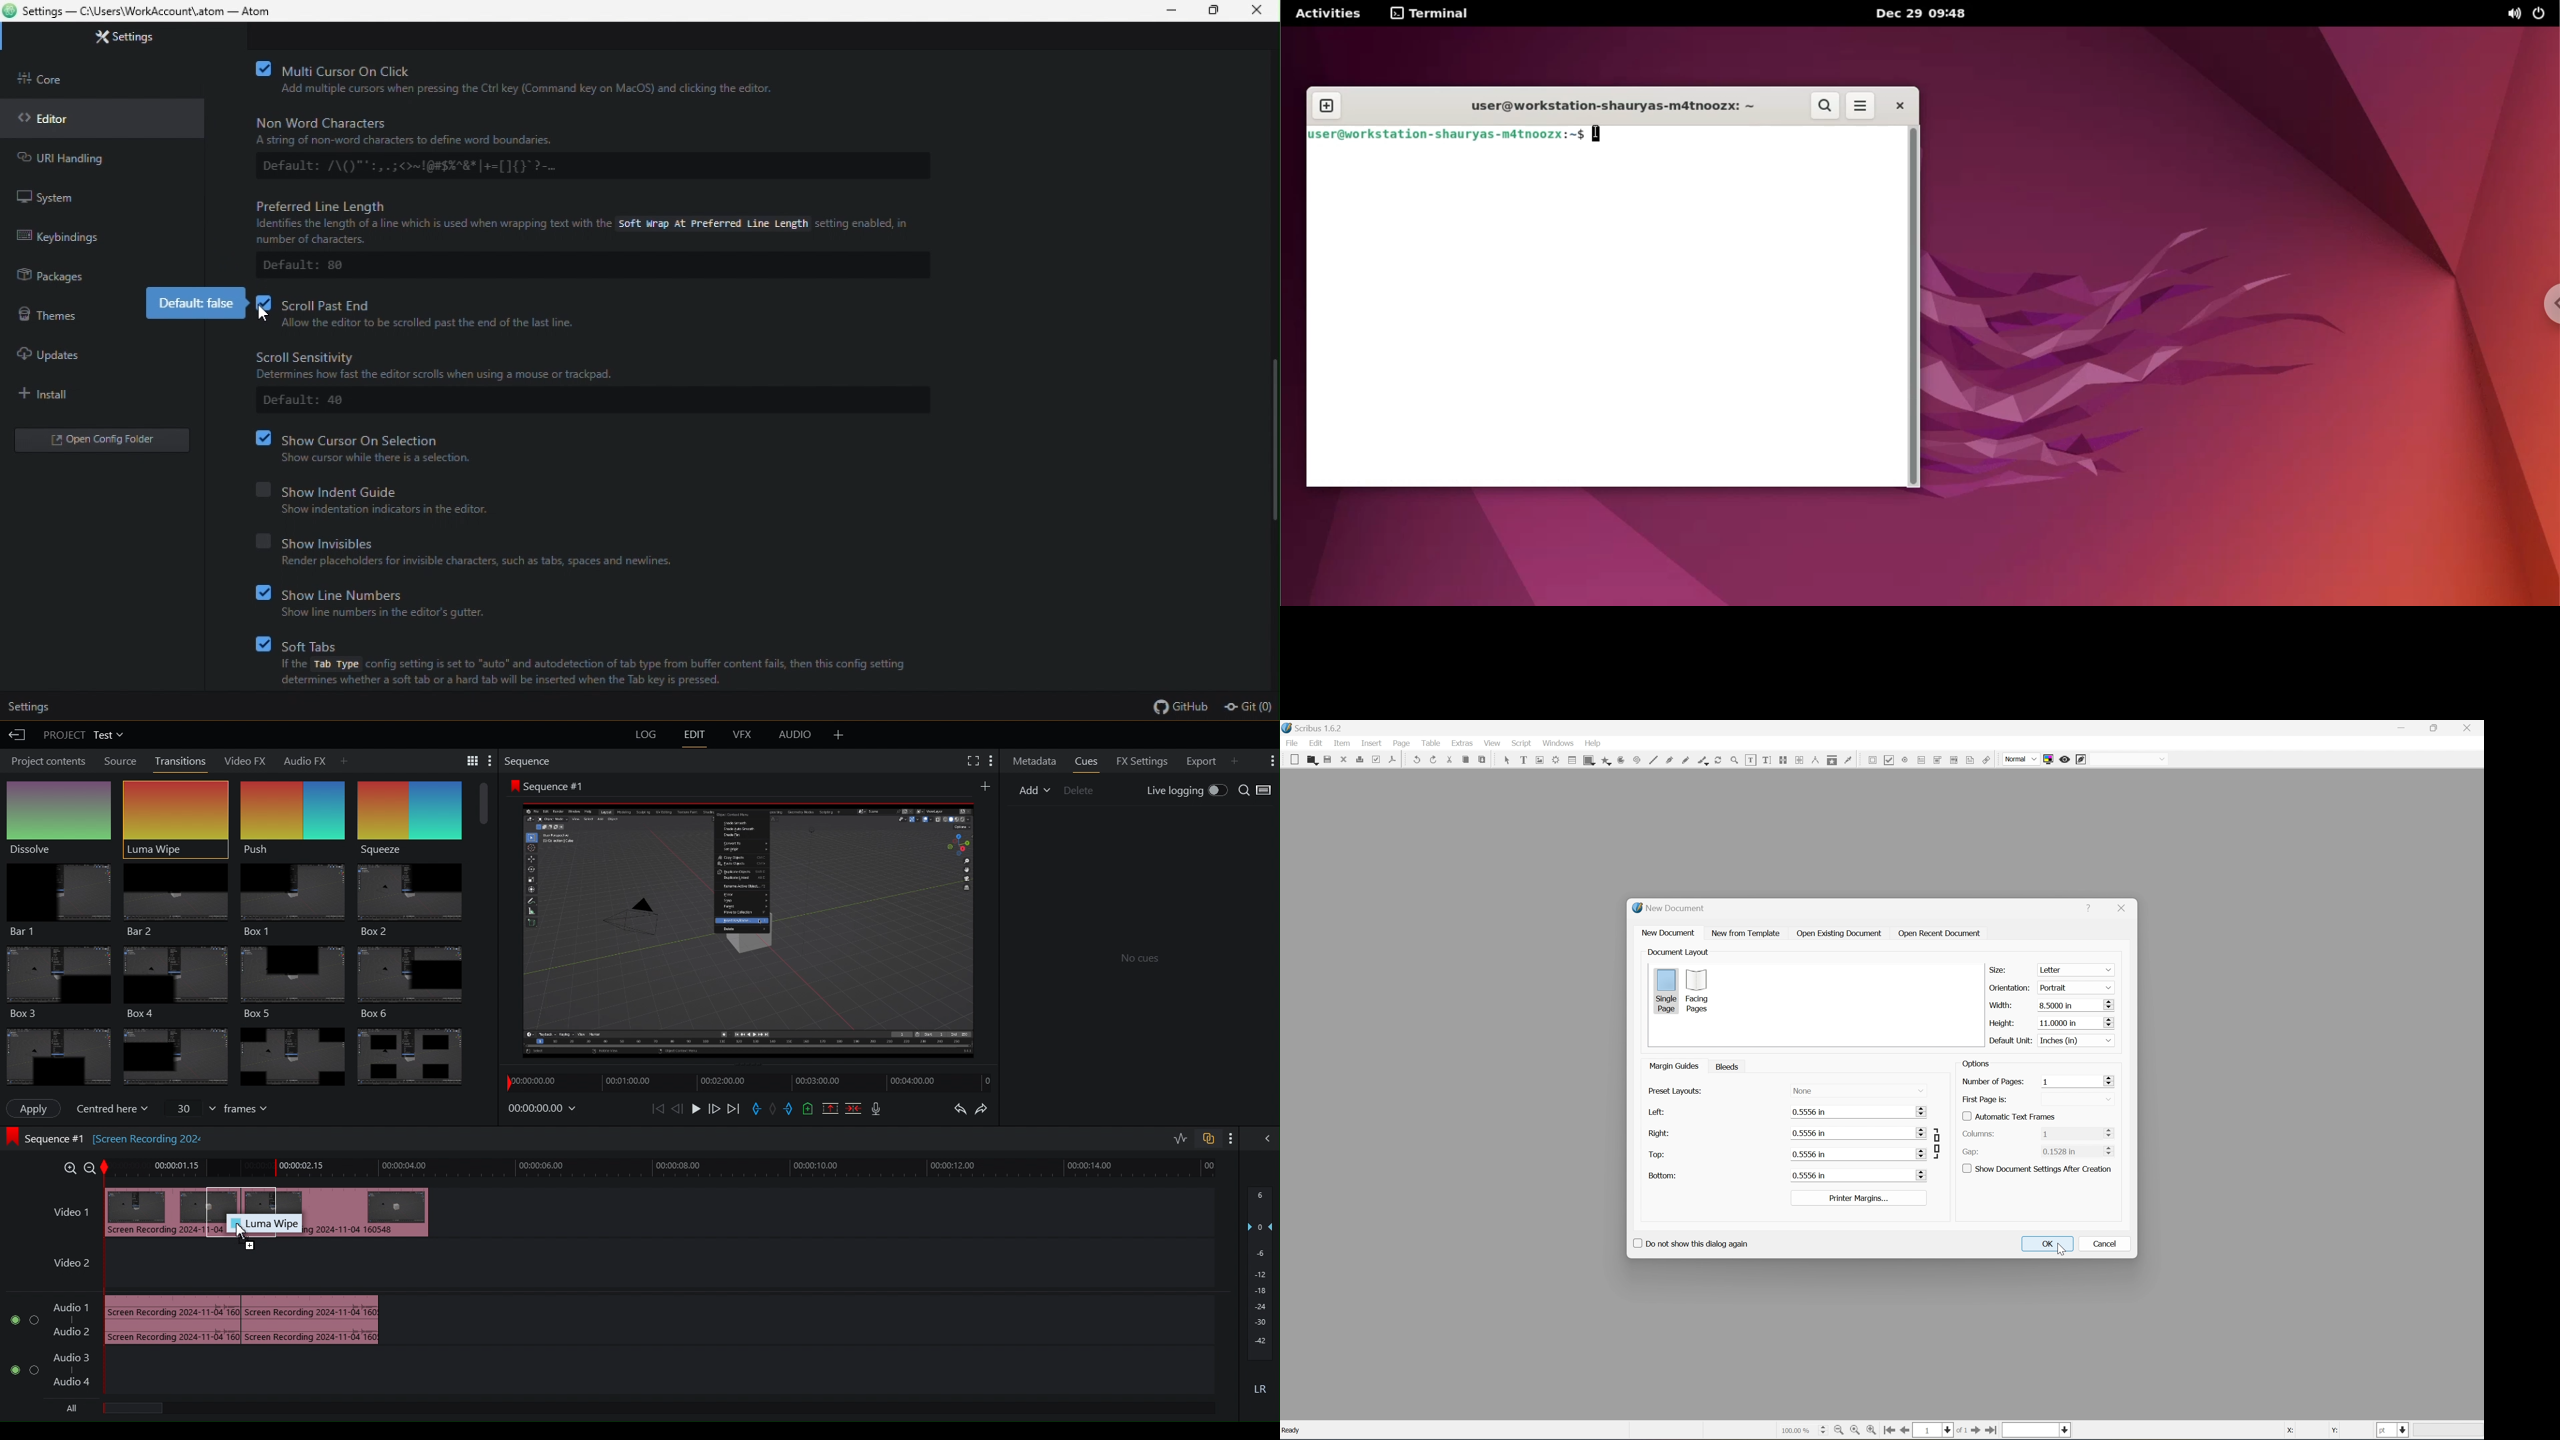 The image size is (2576, 1456). I want to click on 0.556 in, so click(1857, 1134).